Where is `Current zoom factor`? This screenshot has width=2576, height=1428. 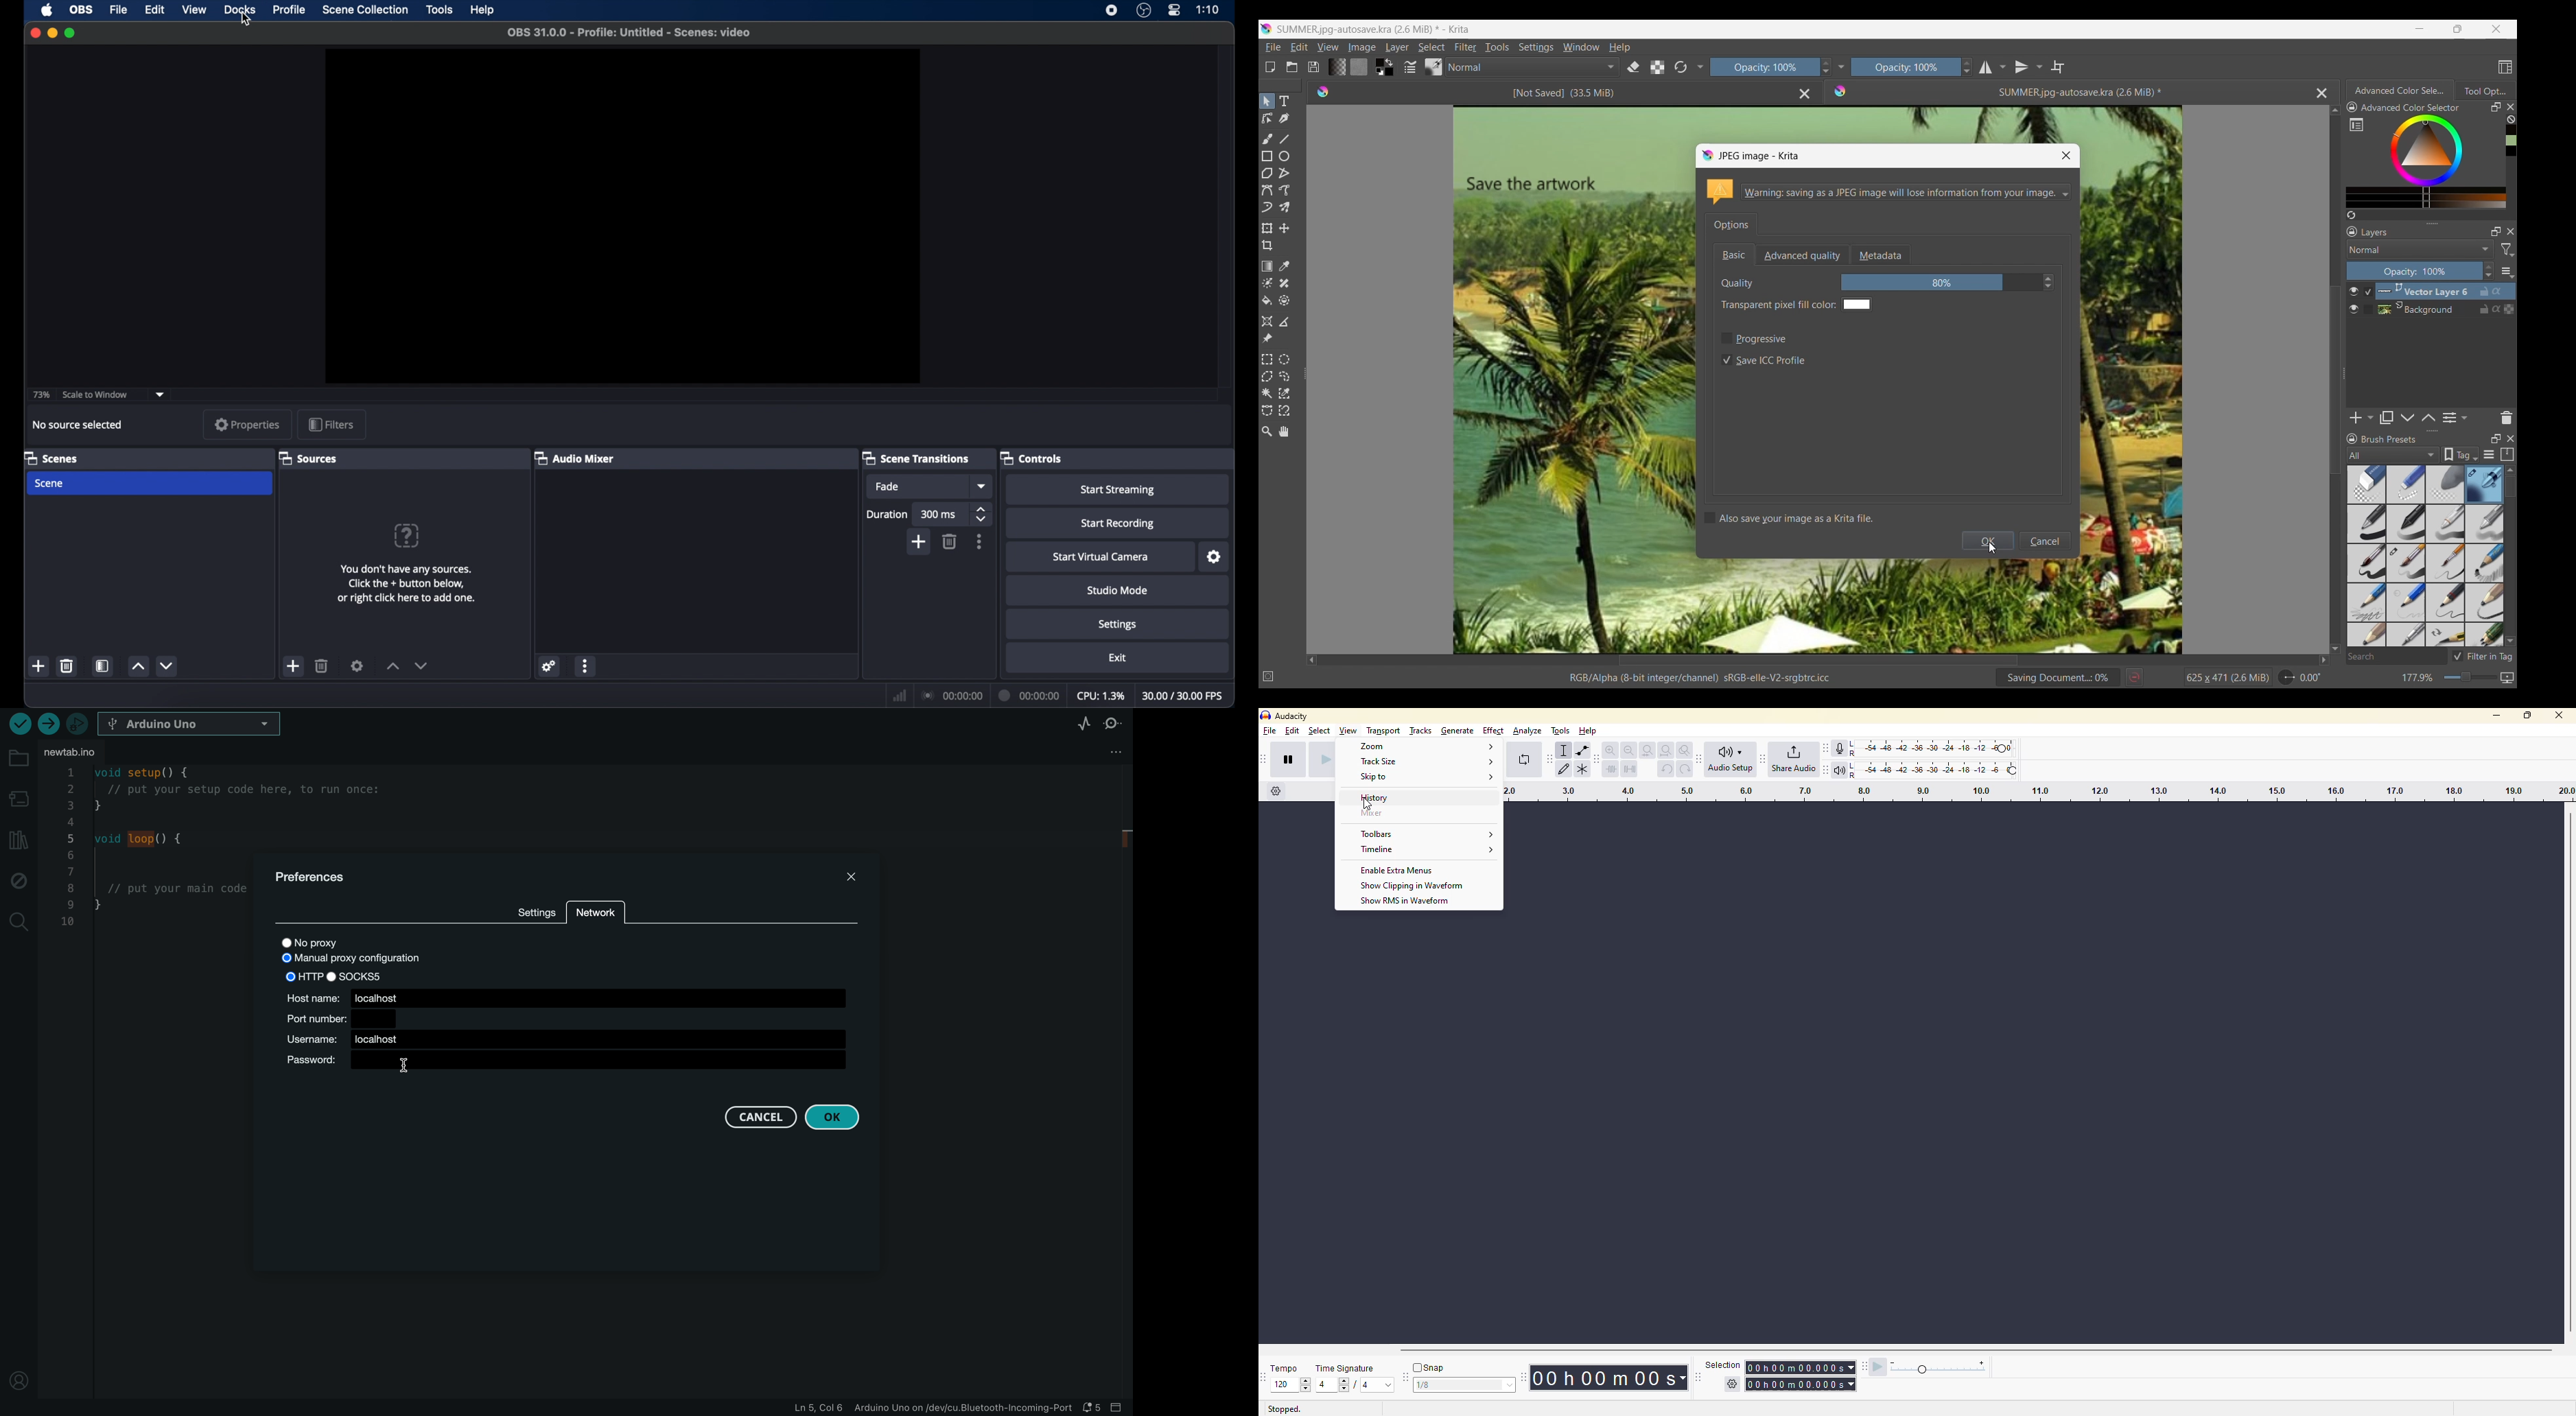
Current zoom factor is located at coordinates (2418, 678).